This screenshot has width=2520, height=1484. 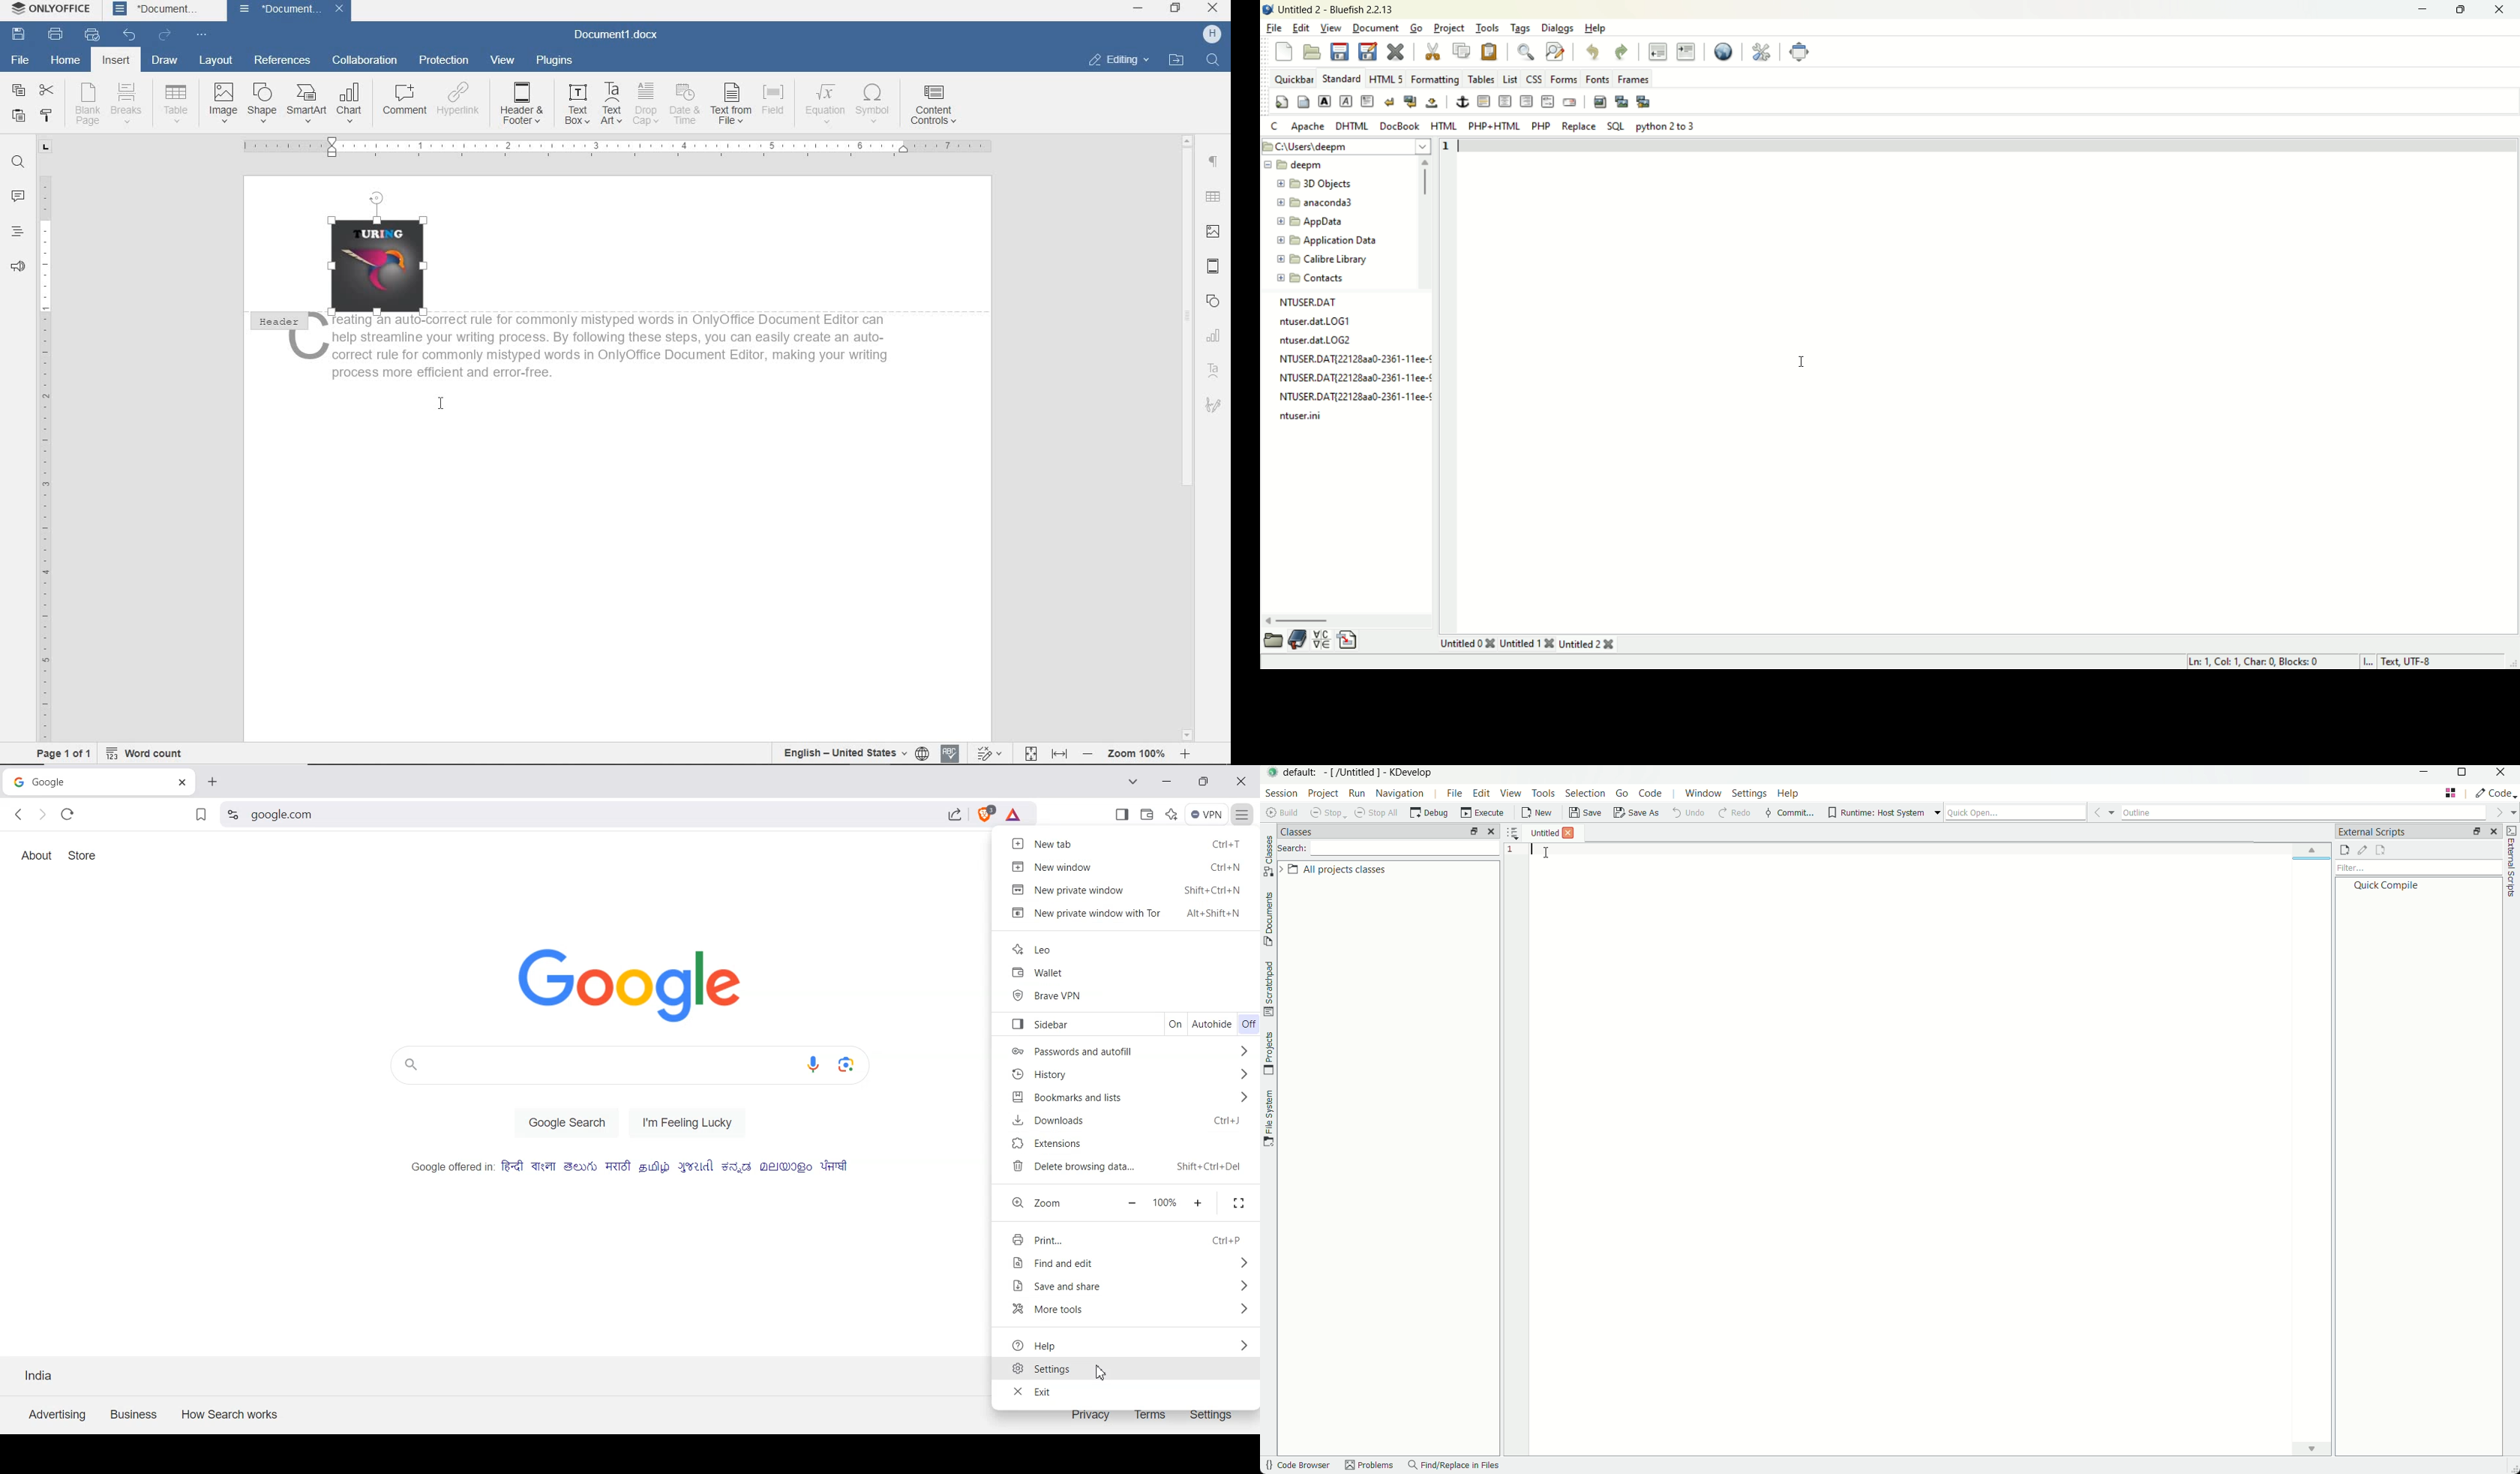 I want to click on quick start, so click(x=1280, y=102).